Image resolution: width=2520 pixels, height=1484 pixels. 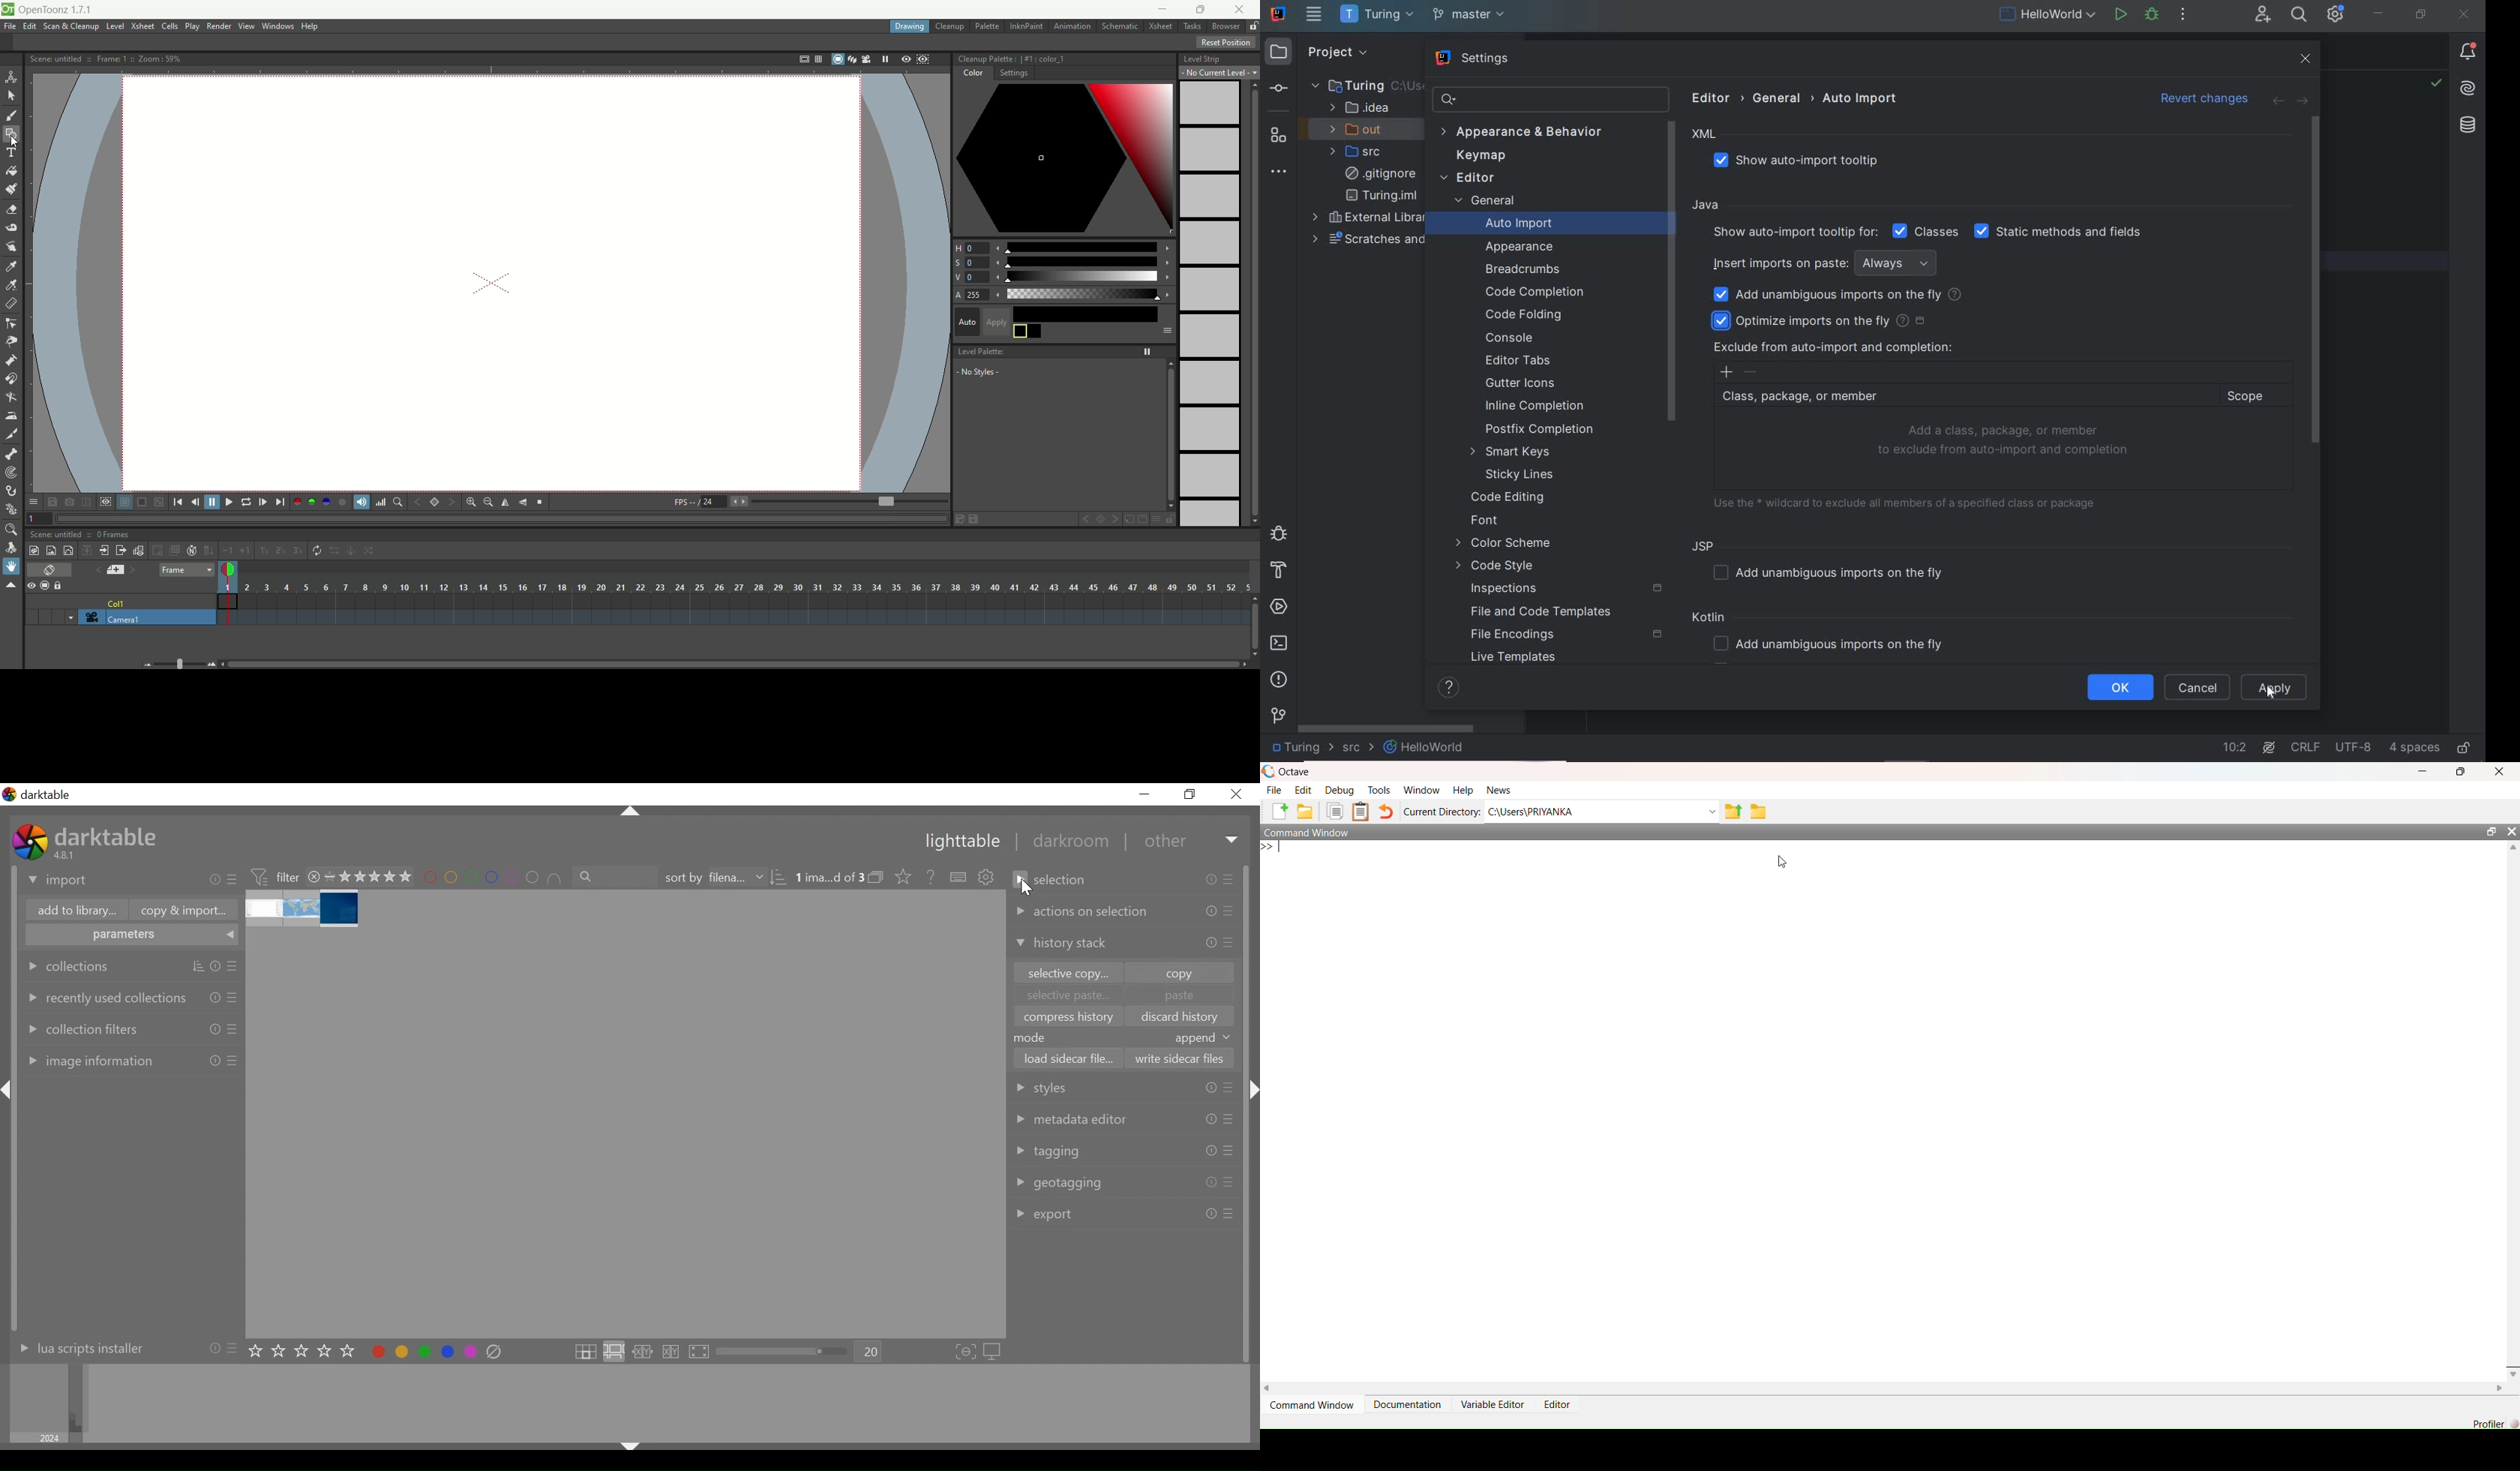 What do you see at coordinates (2048, 14) in the screenshot?
I see `RUN/DEBUG CONFICURATIONS` at bounding box center [2048, 14].